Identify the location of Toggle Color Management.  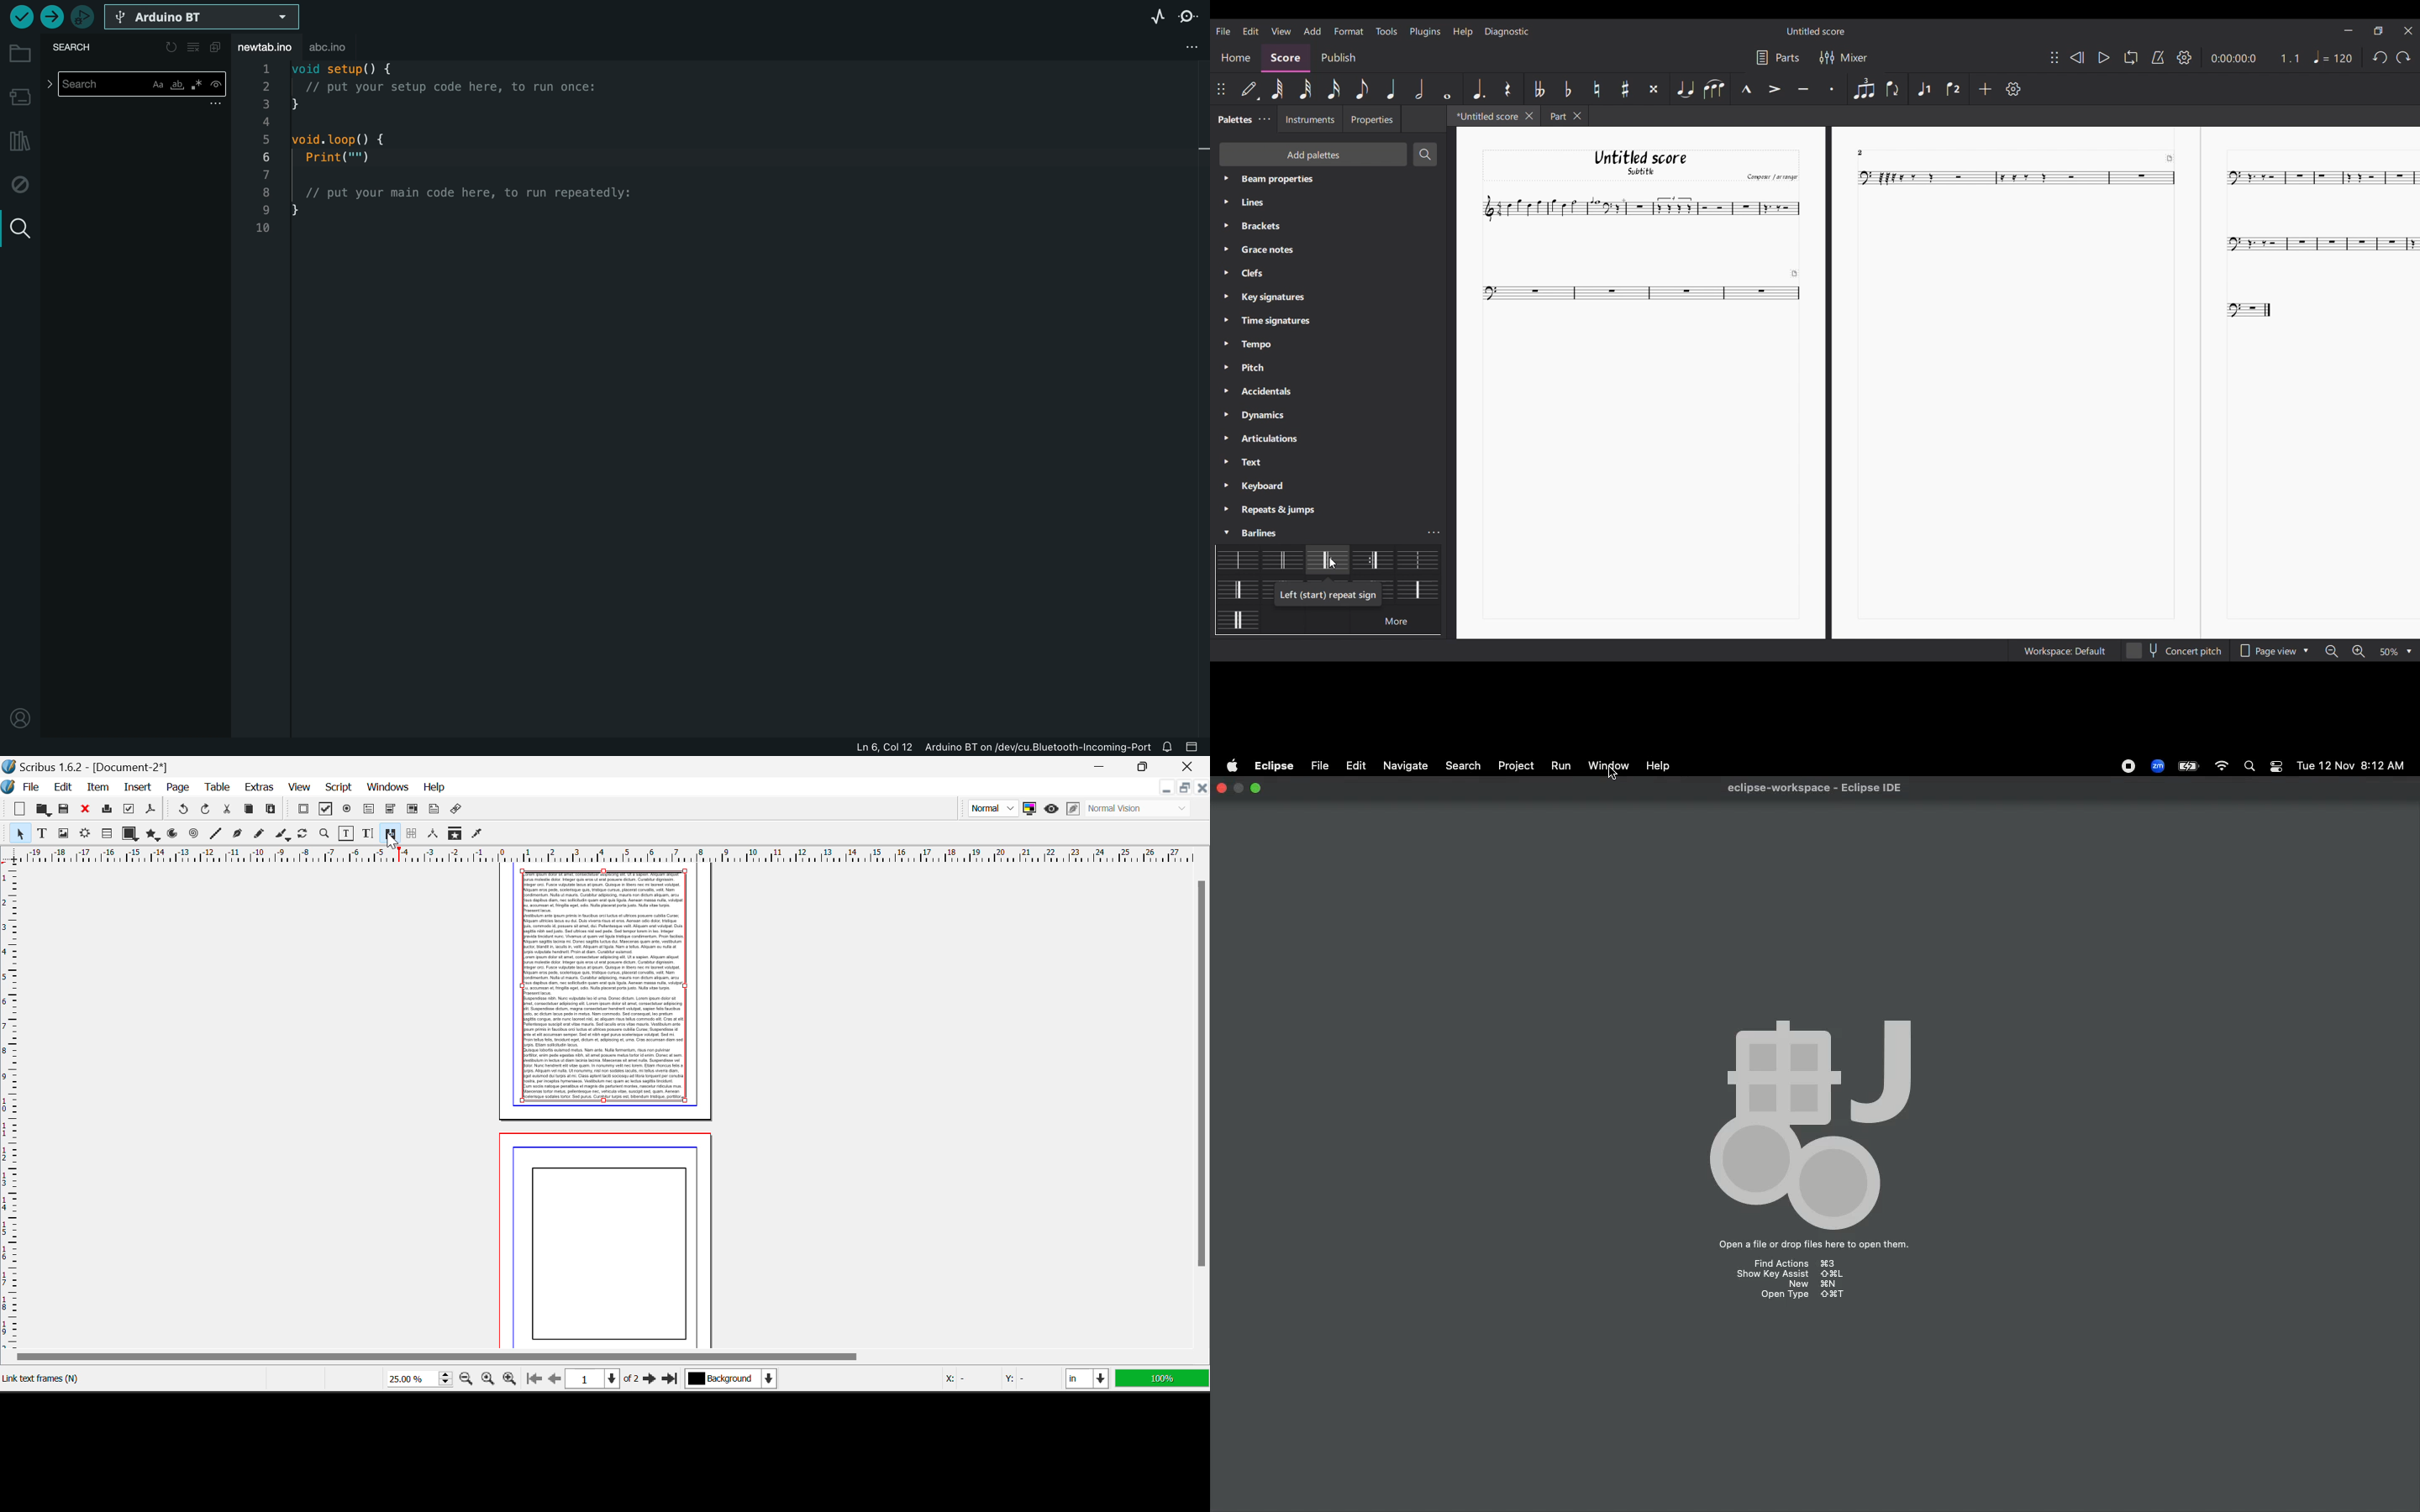
(1032, 810).